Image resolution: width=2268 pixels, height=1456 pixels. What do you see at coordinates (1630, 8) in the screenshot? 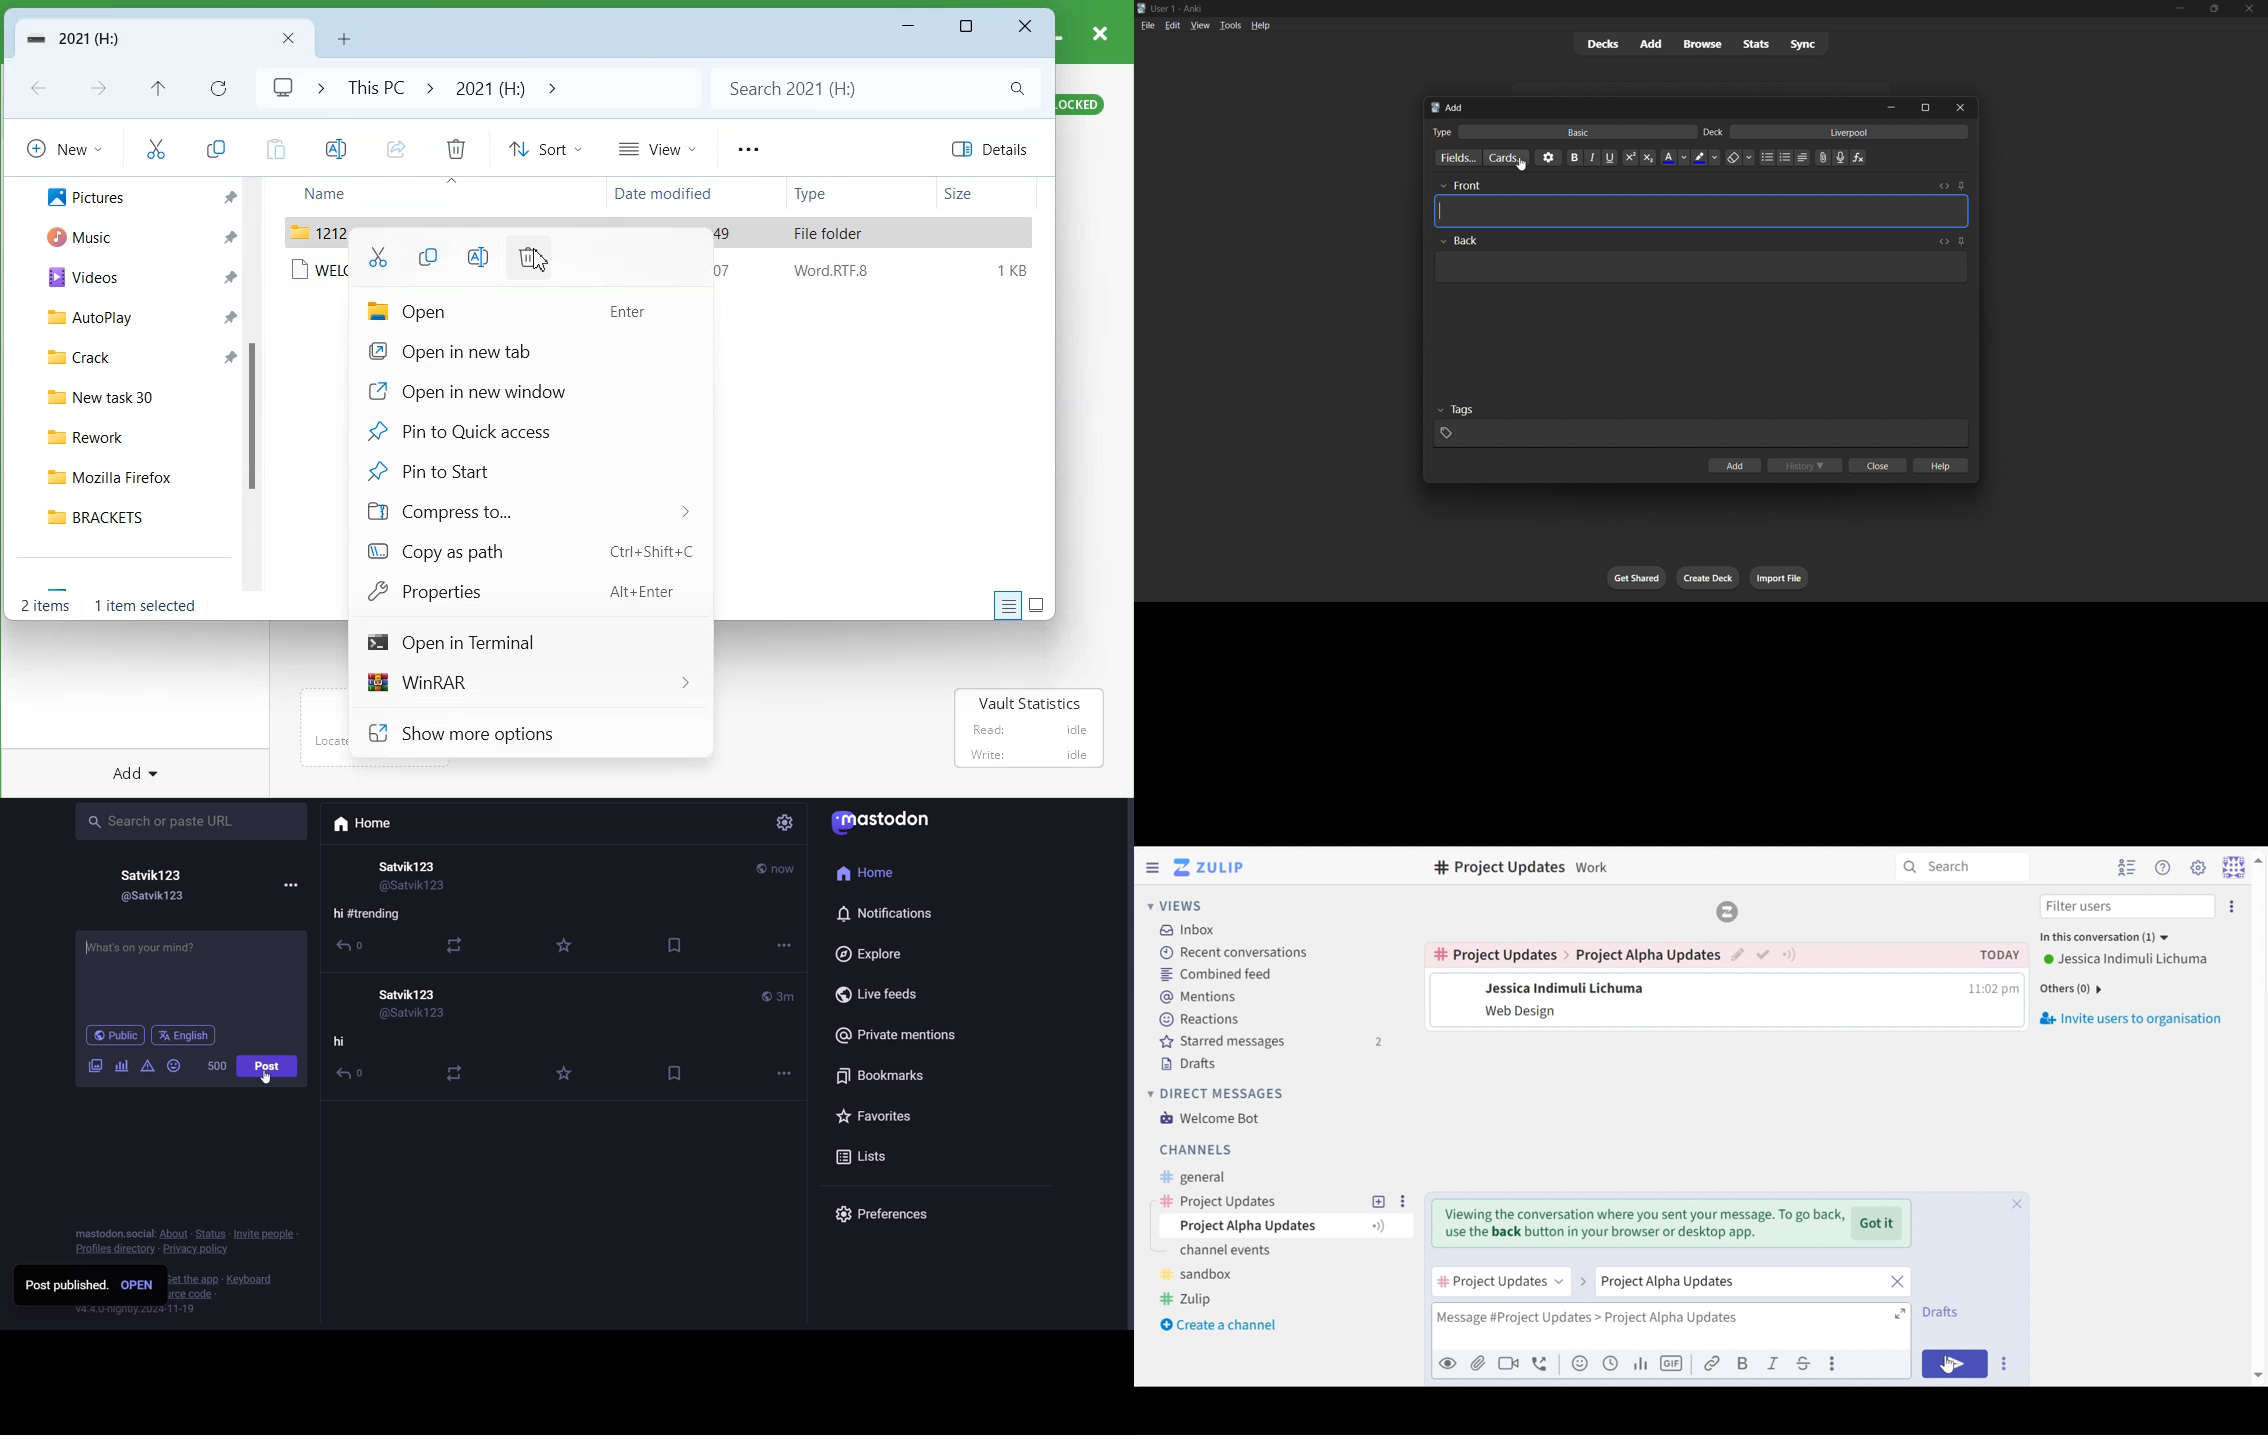
I see `title bar` at bounding box center [1630, 8].